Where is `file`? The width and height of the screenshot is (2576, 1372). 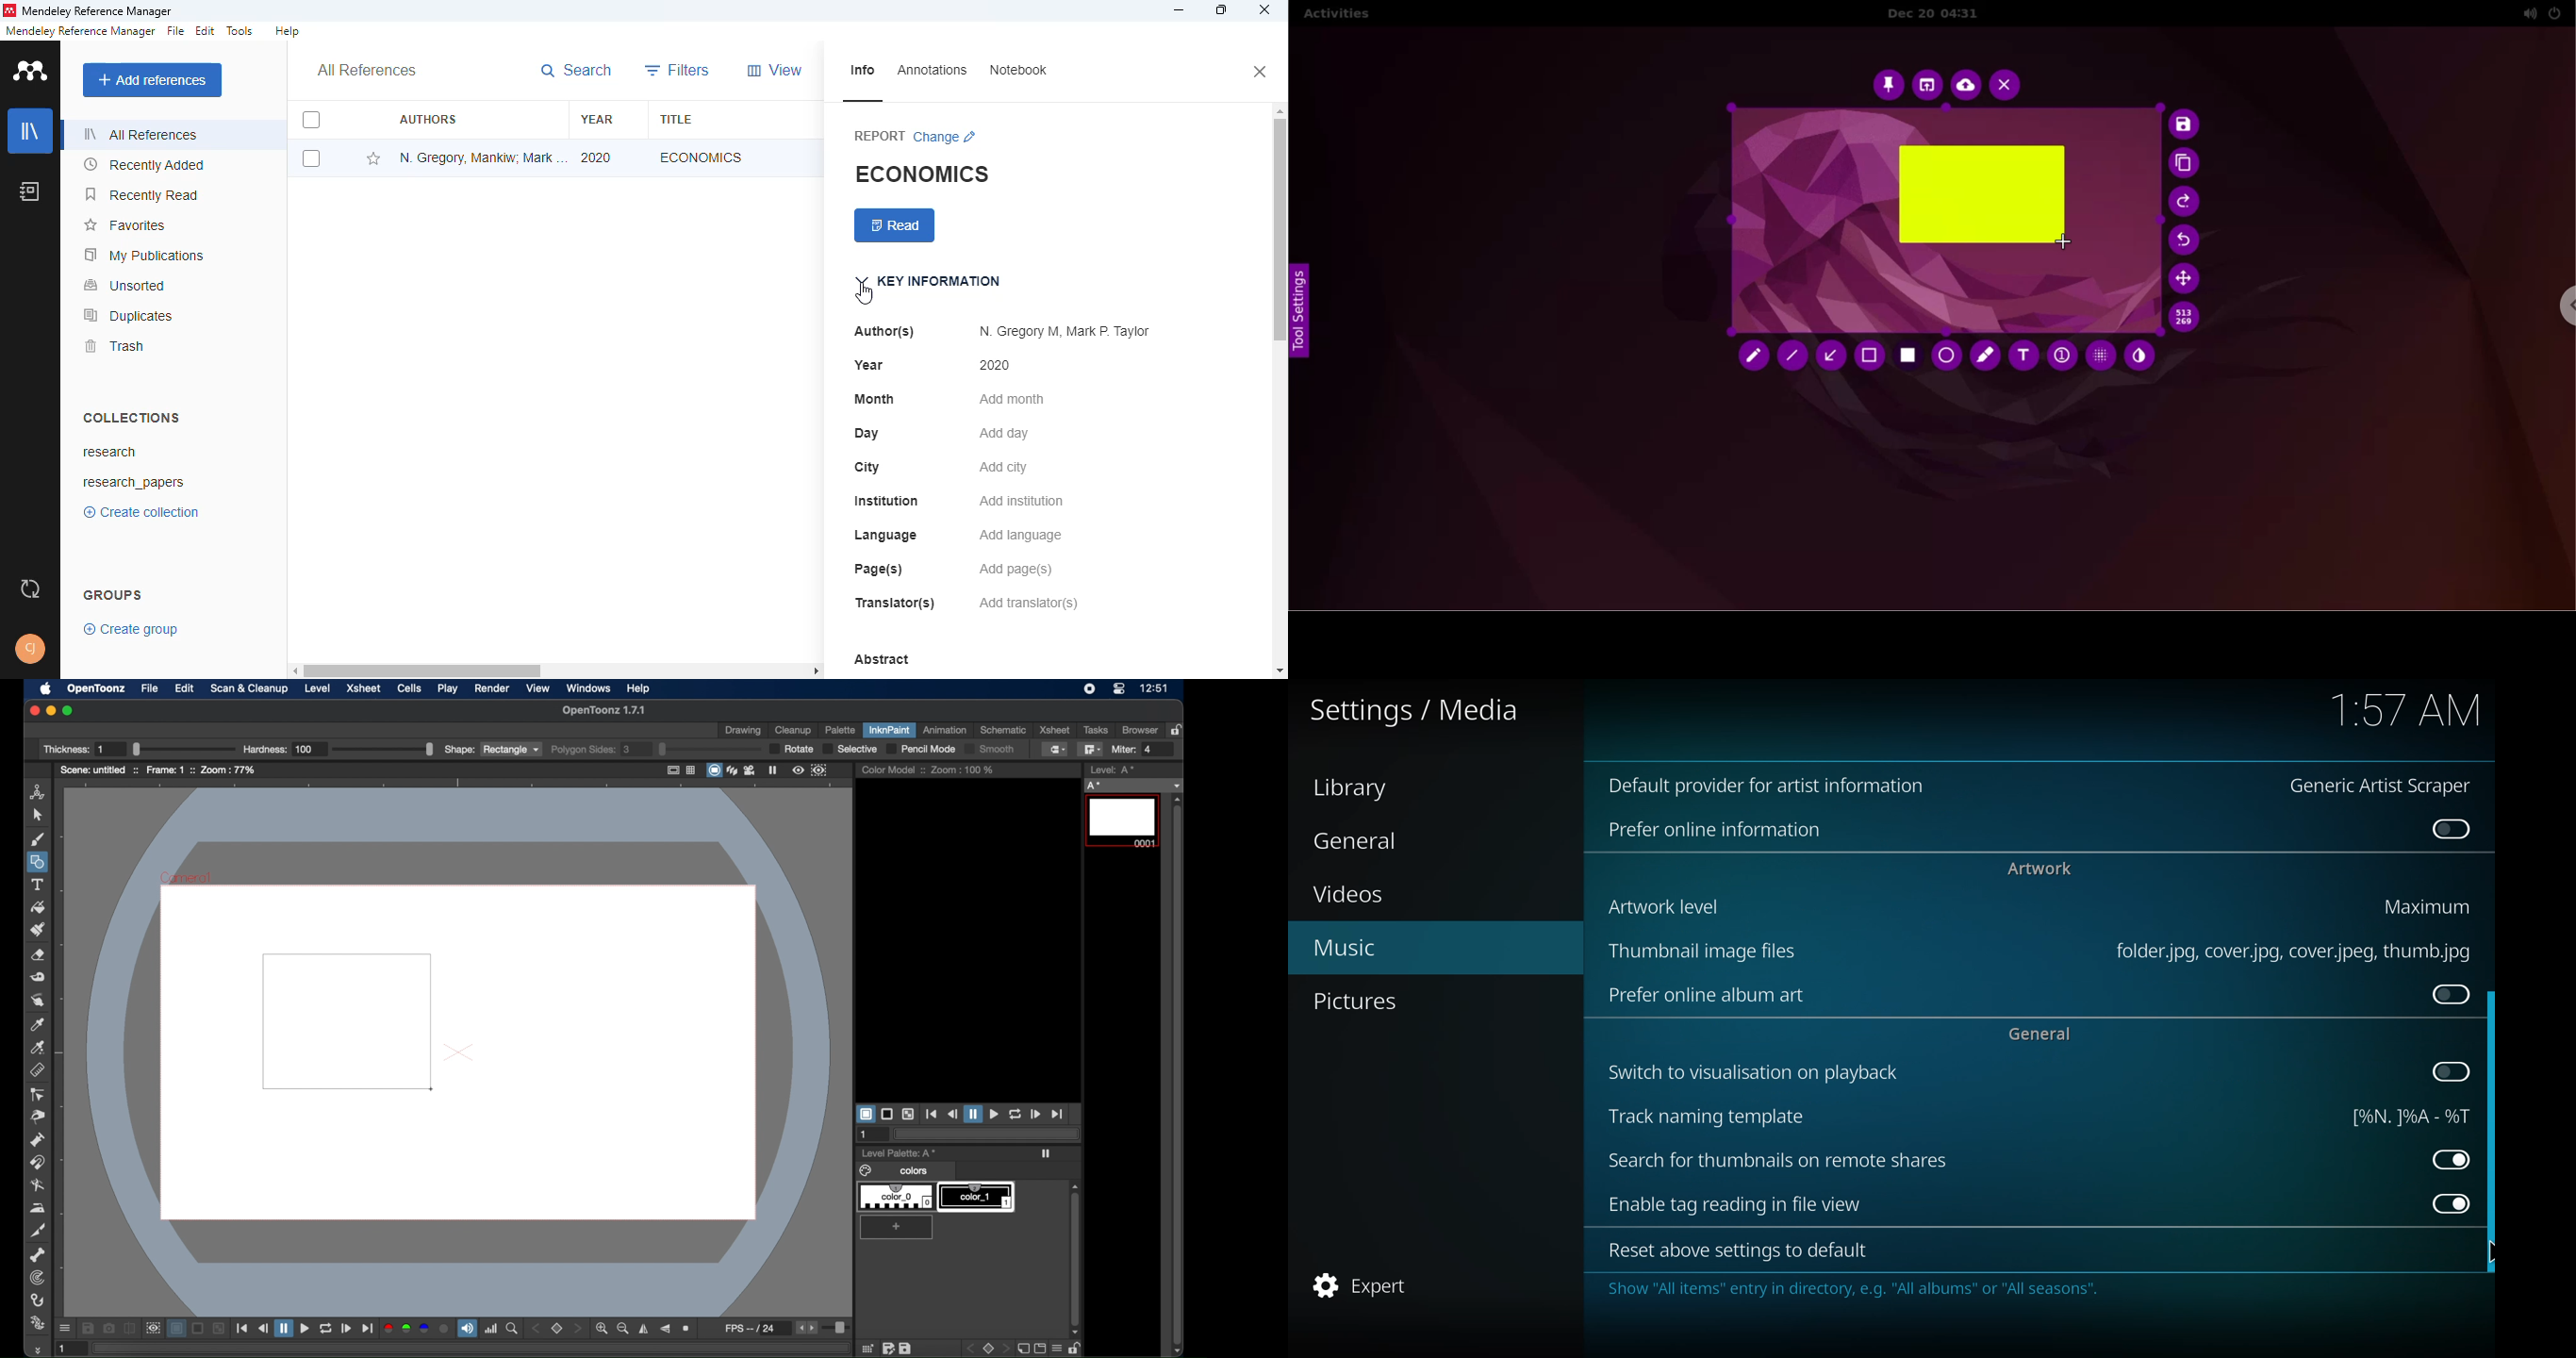 file is located at coordinates (176, 31).